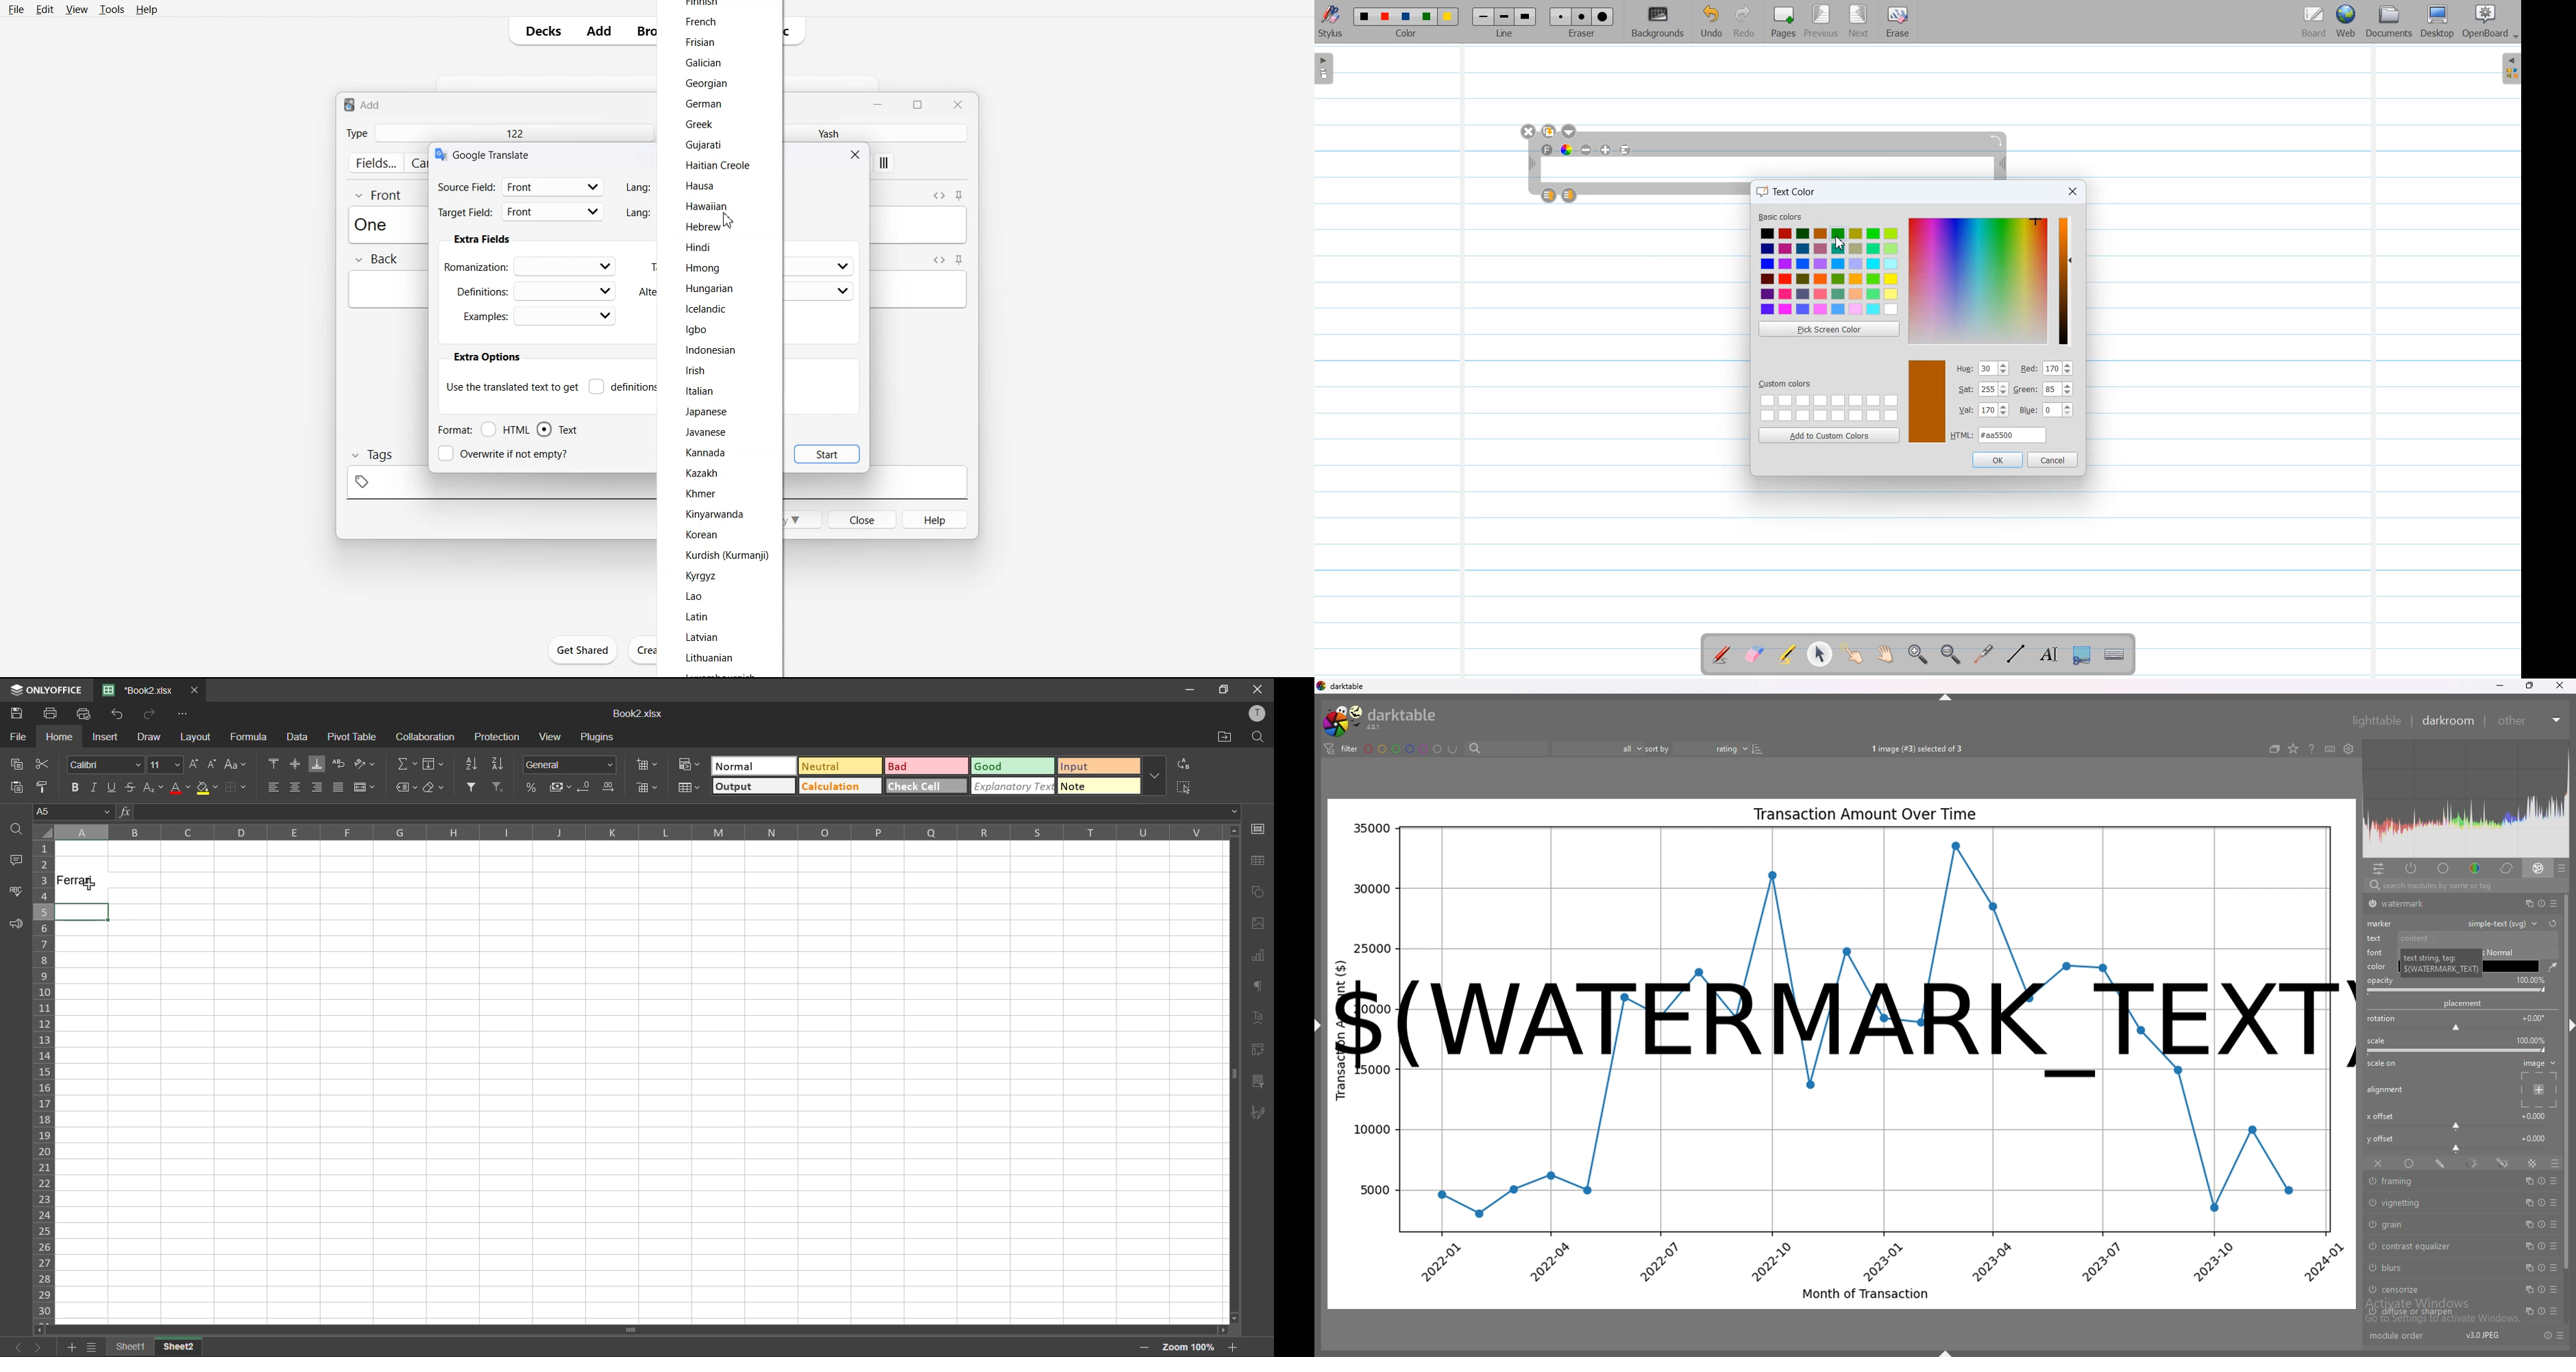 The height and width of the screenshot is (1372, 2576). What do you see at coordinates (2539, 1310) in the screenshot?
I see `reset` at bounding box center [2539, 1310].